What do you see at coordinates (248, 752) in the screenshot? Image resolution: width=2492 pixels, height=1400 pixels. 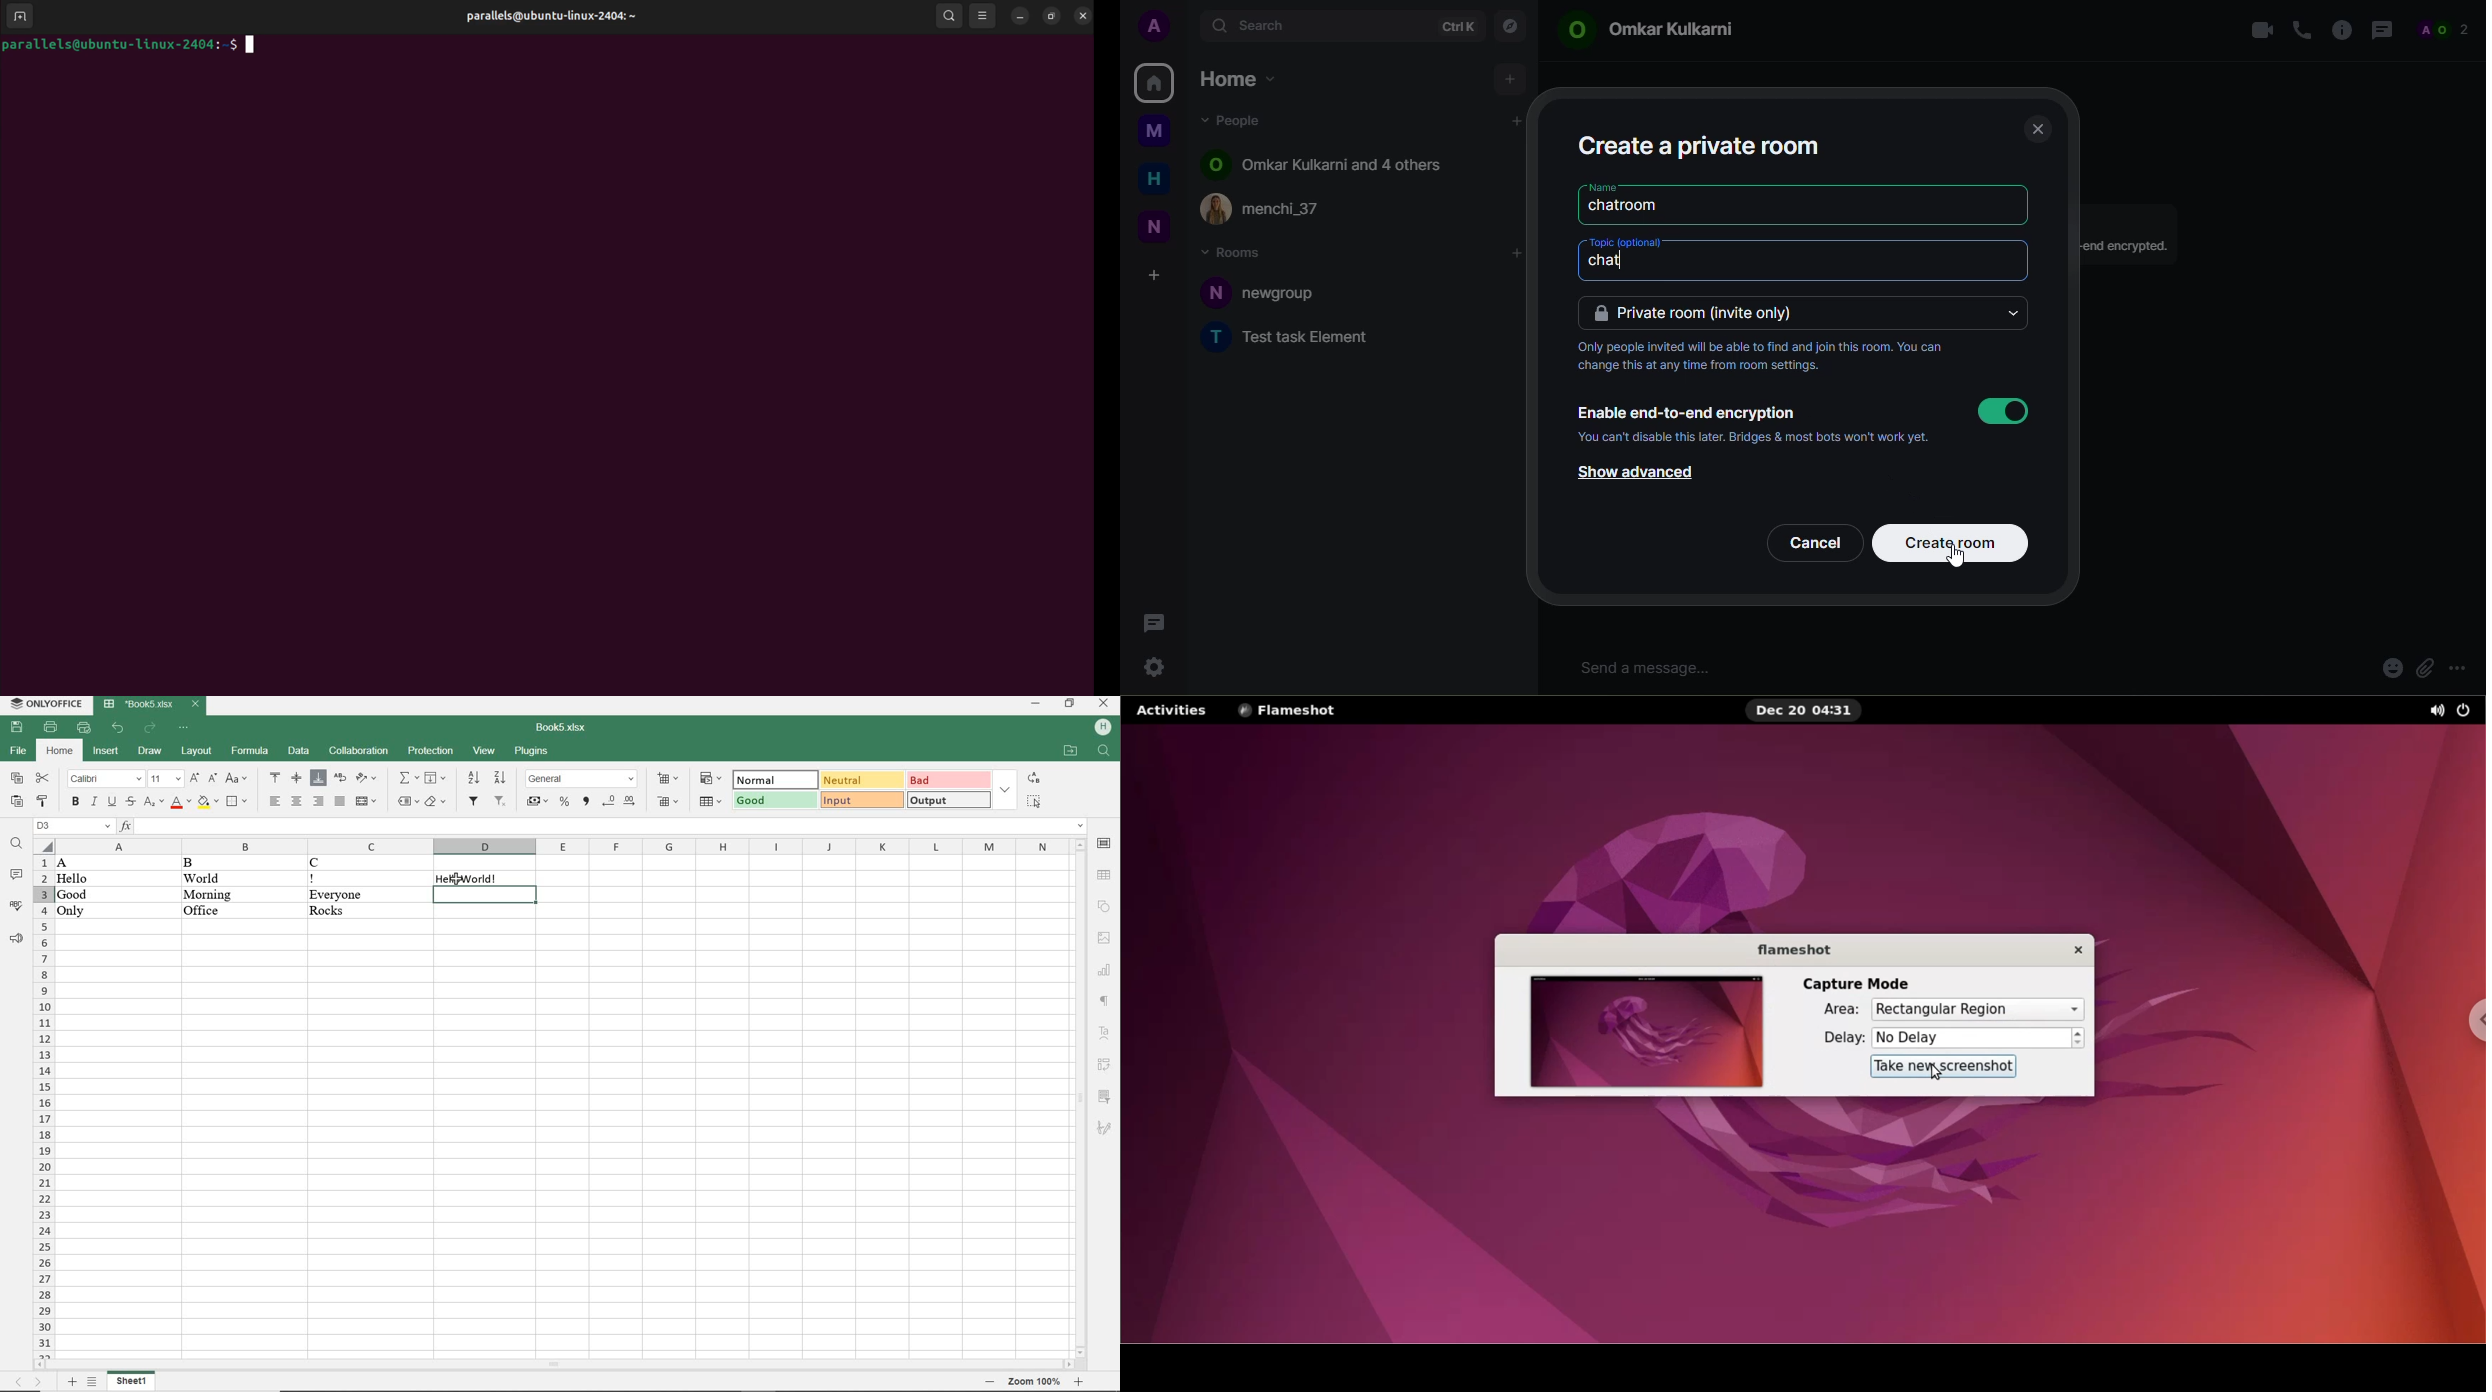 I see `FORMULA` at bounding box center [248, 752].